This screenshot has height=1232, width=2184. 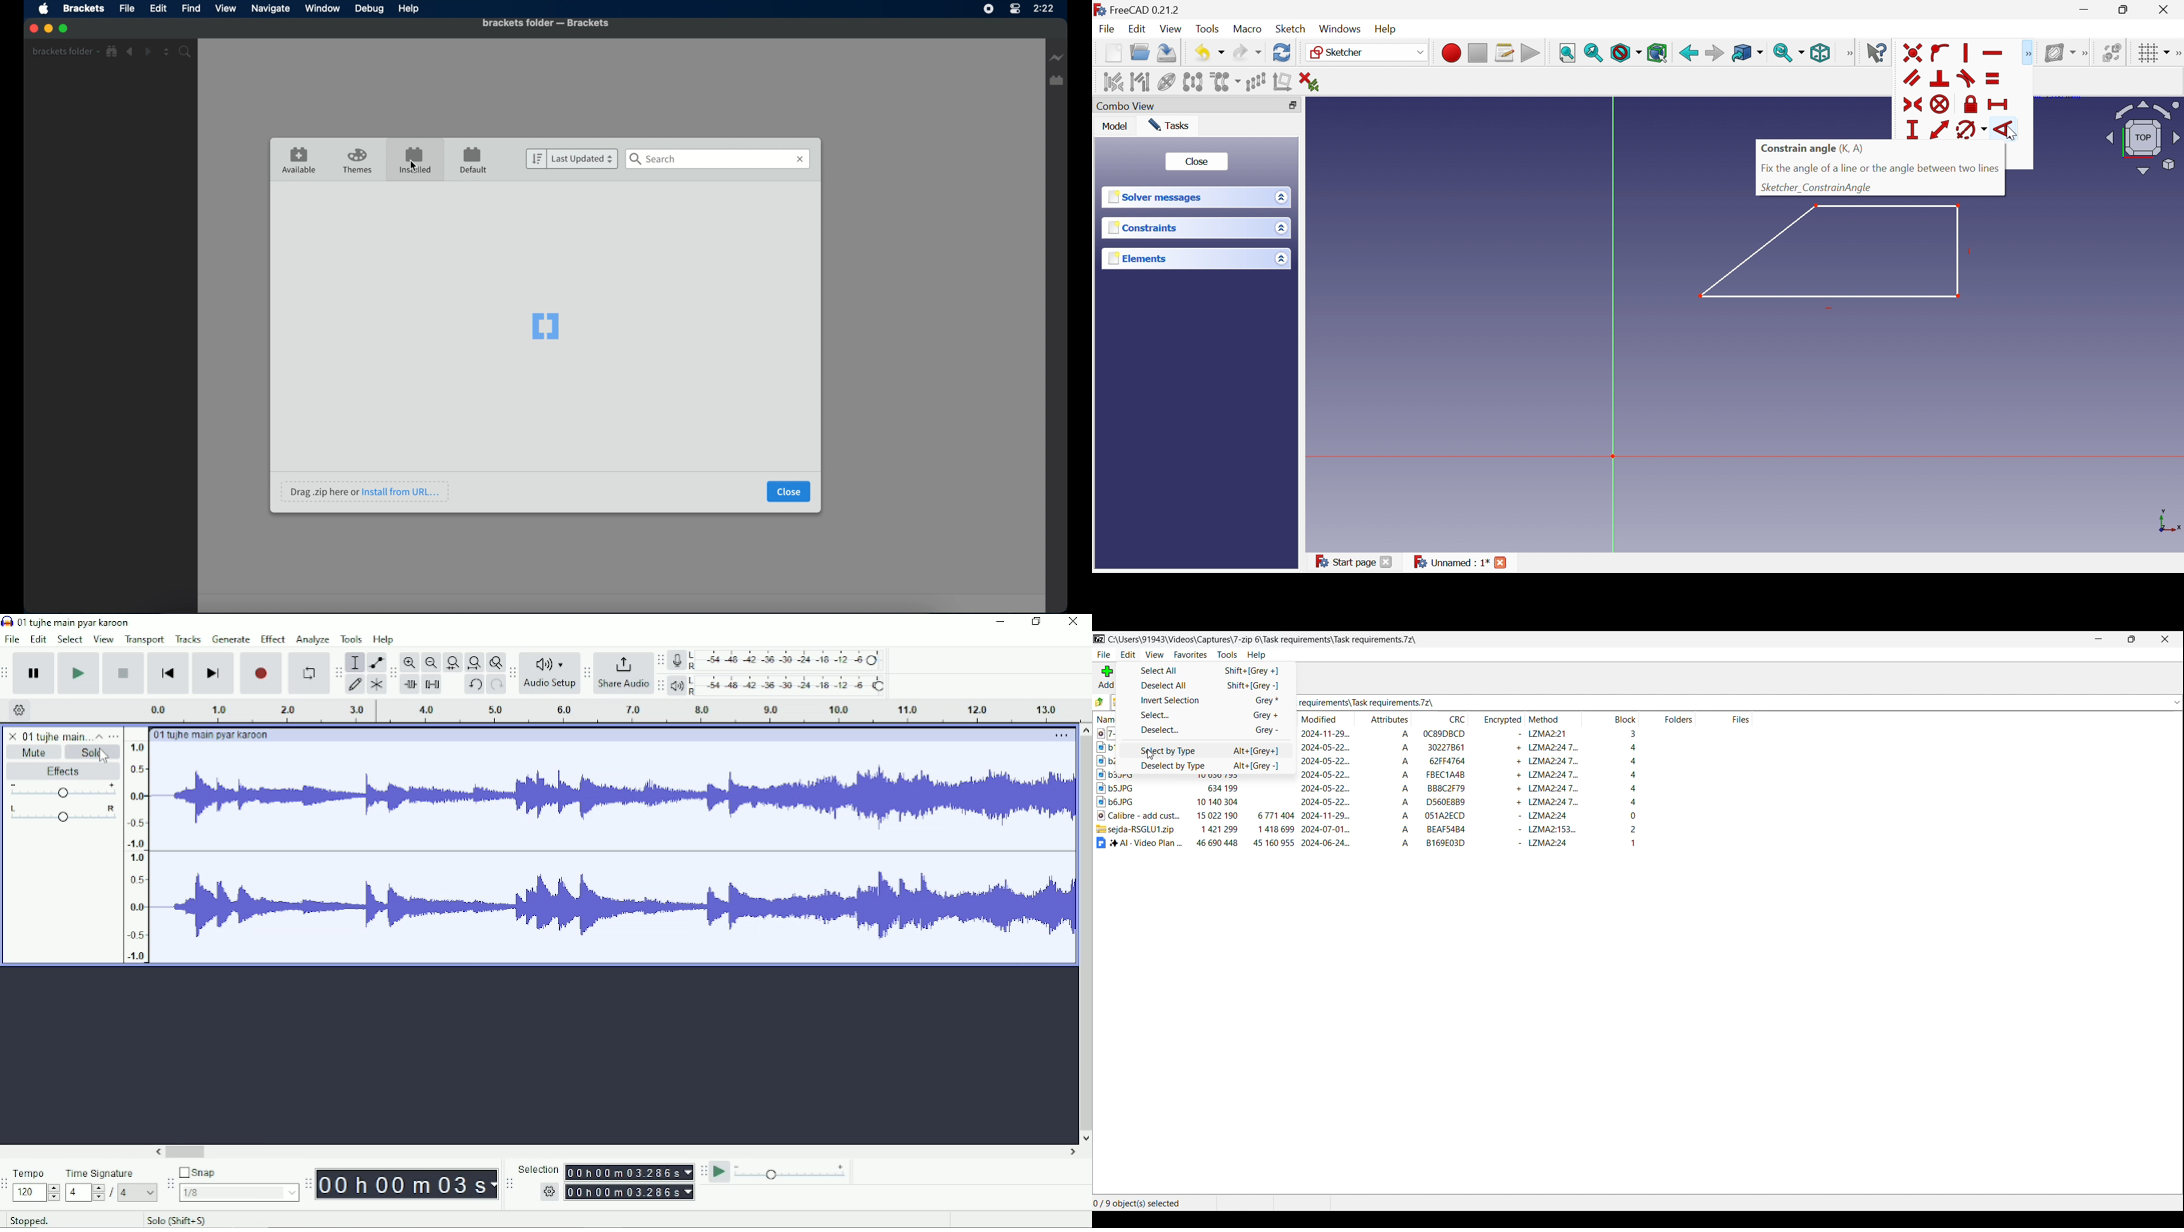 I want to click on Encrypted column, so click(x=1497, y=718).